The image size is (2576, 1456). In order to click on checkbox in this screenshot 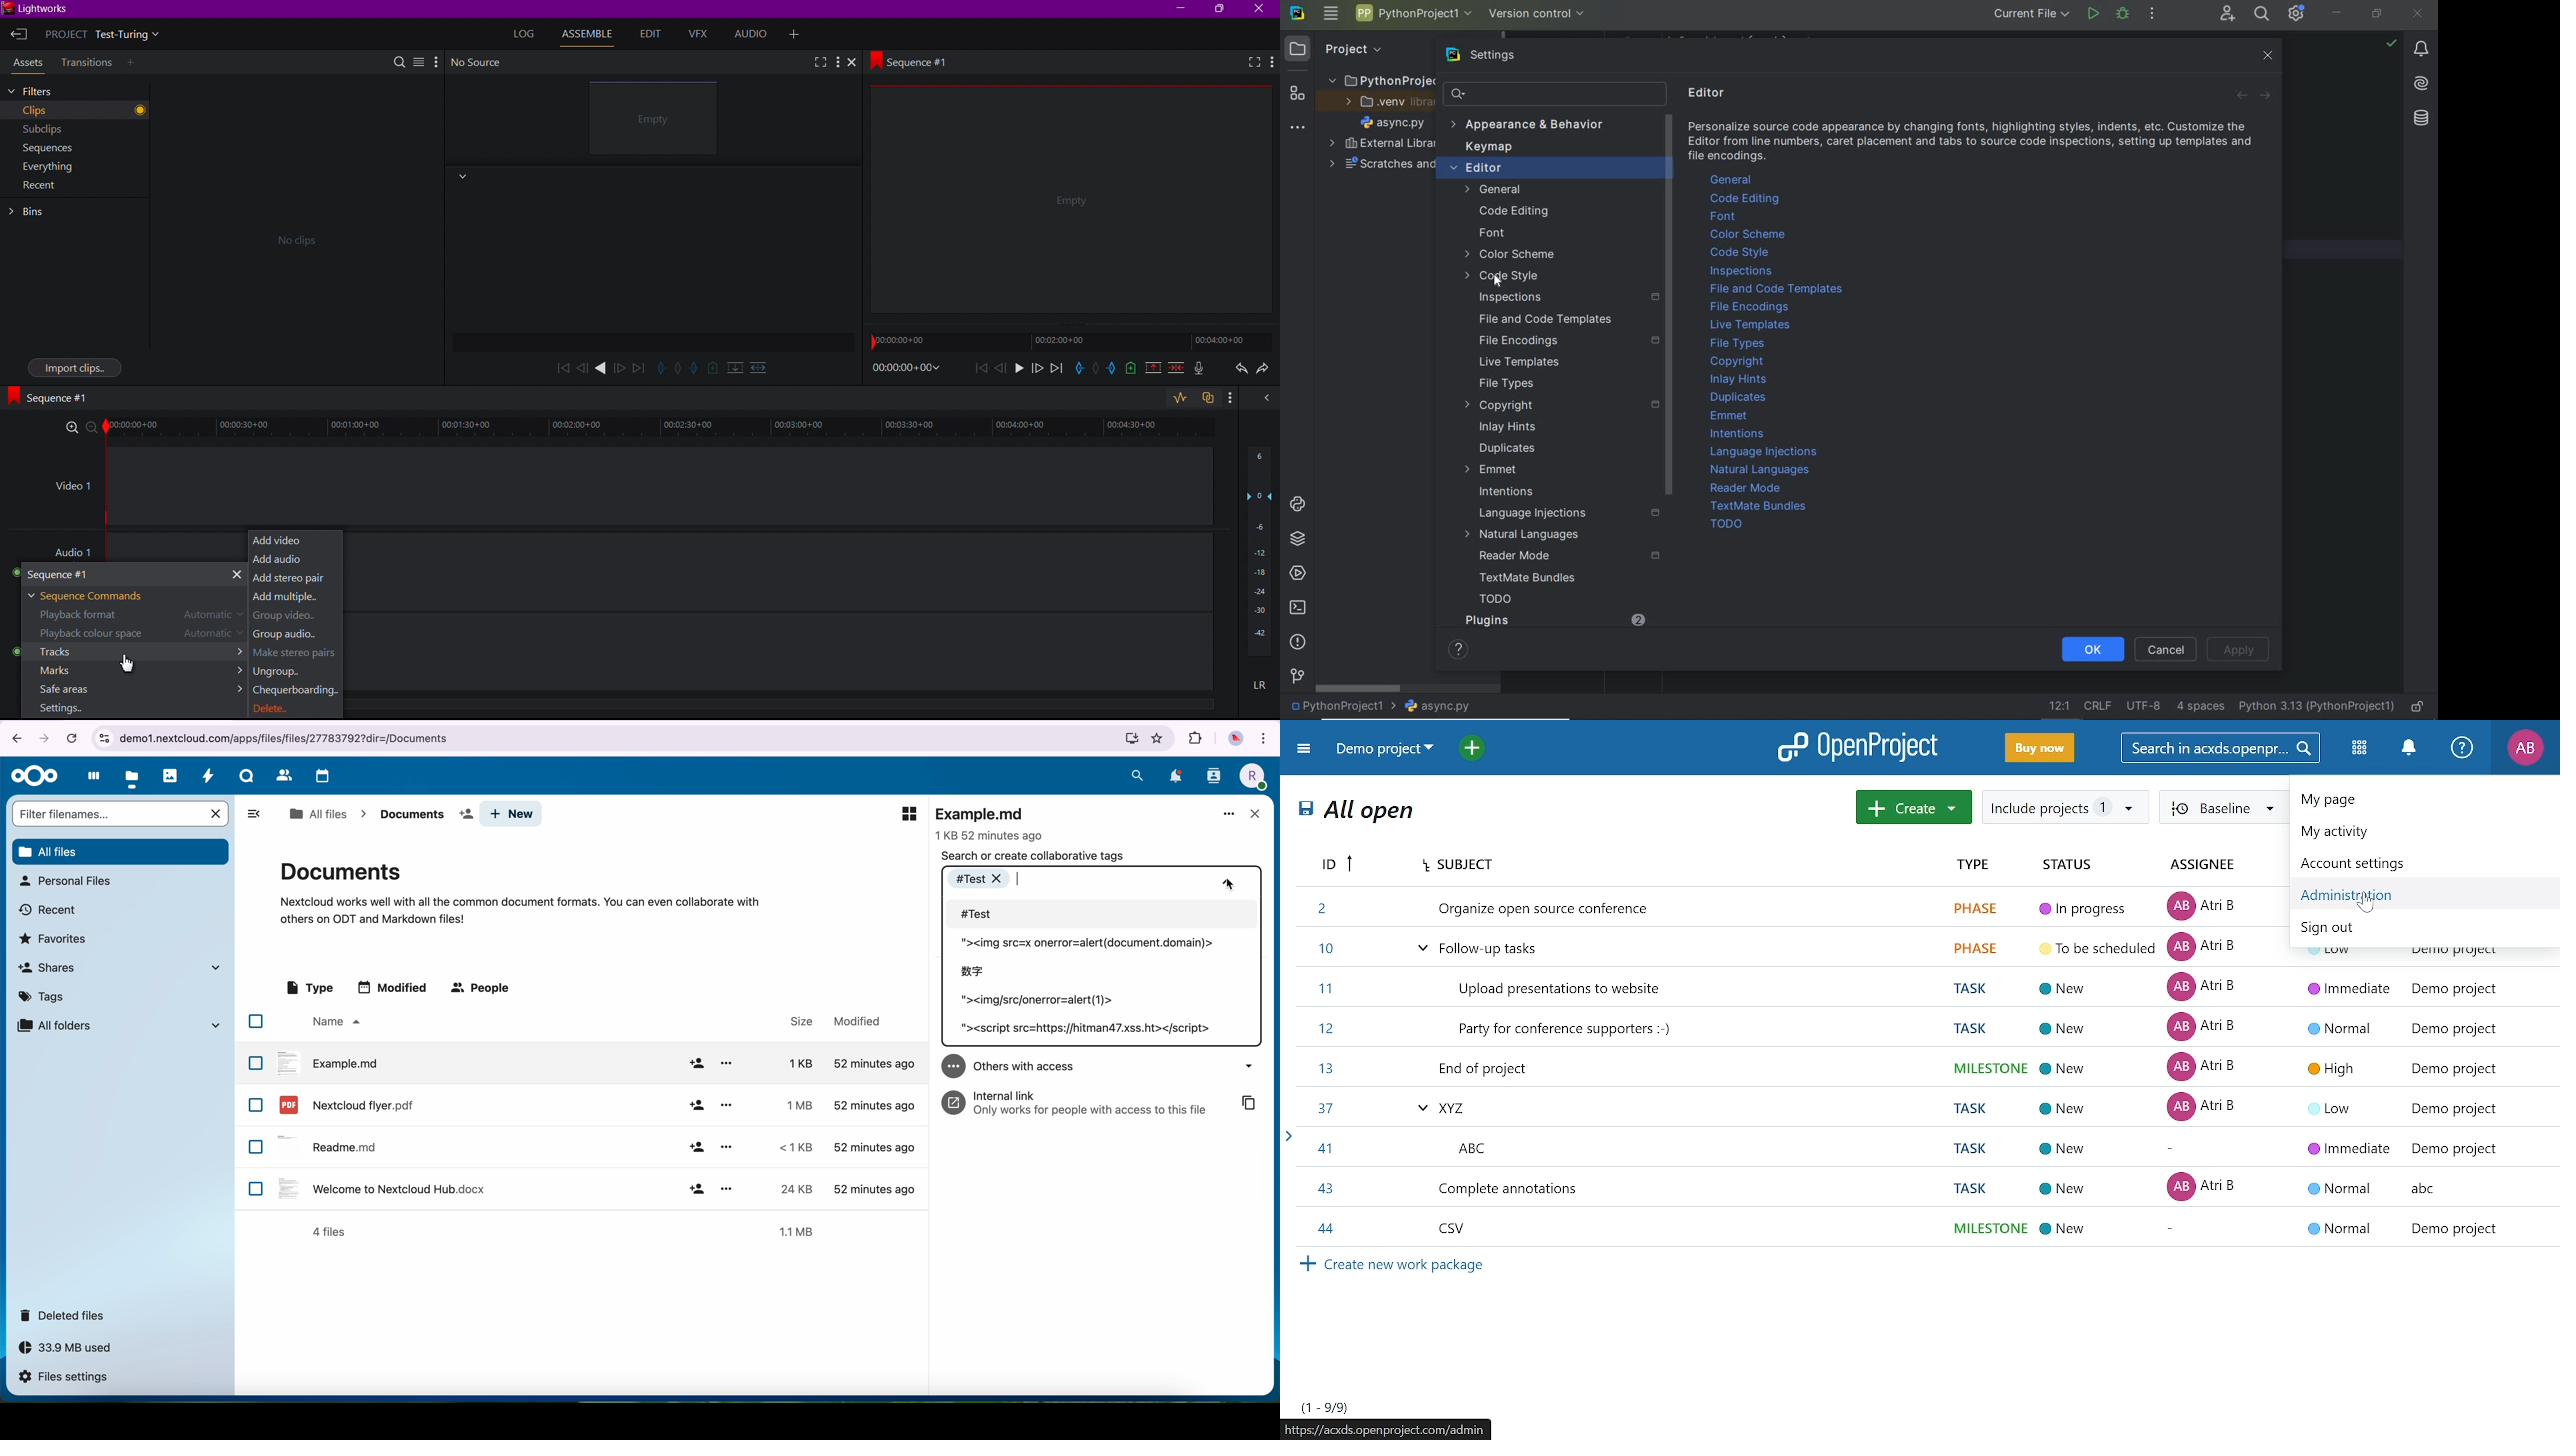, I will do `click(256, 1148)`.